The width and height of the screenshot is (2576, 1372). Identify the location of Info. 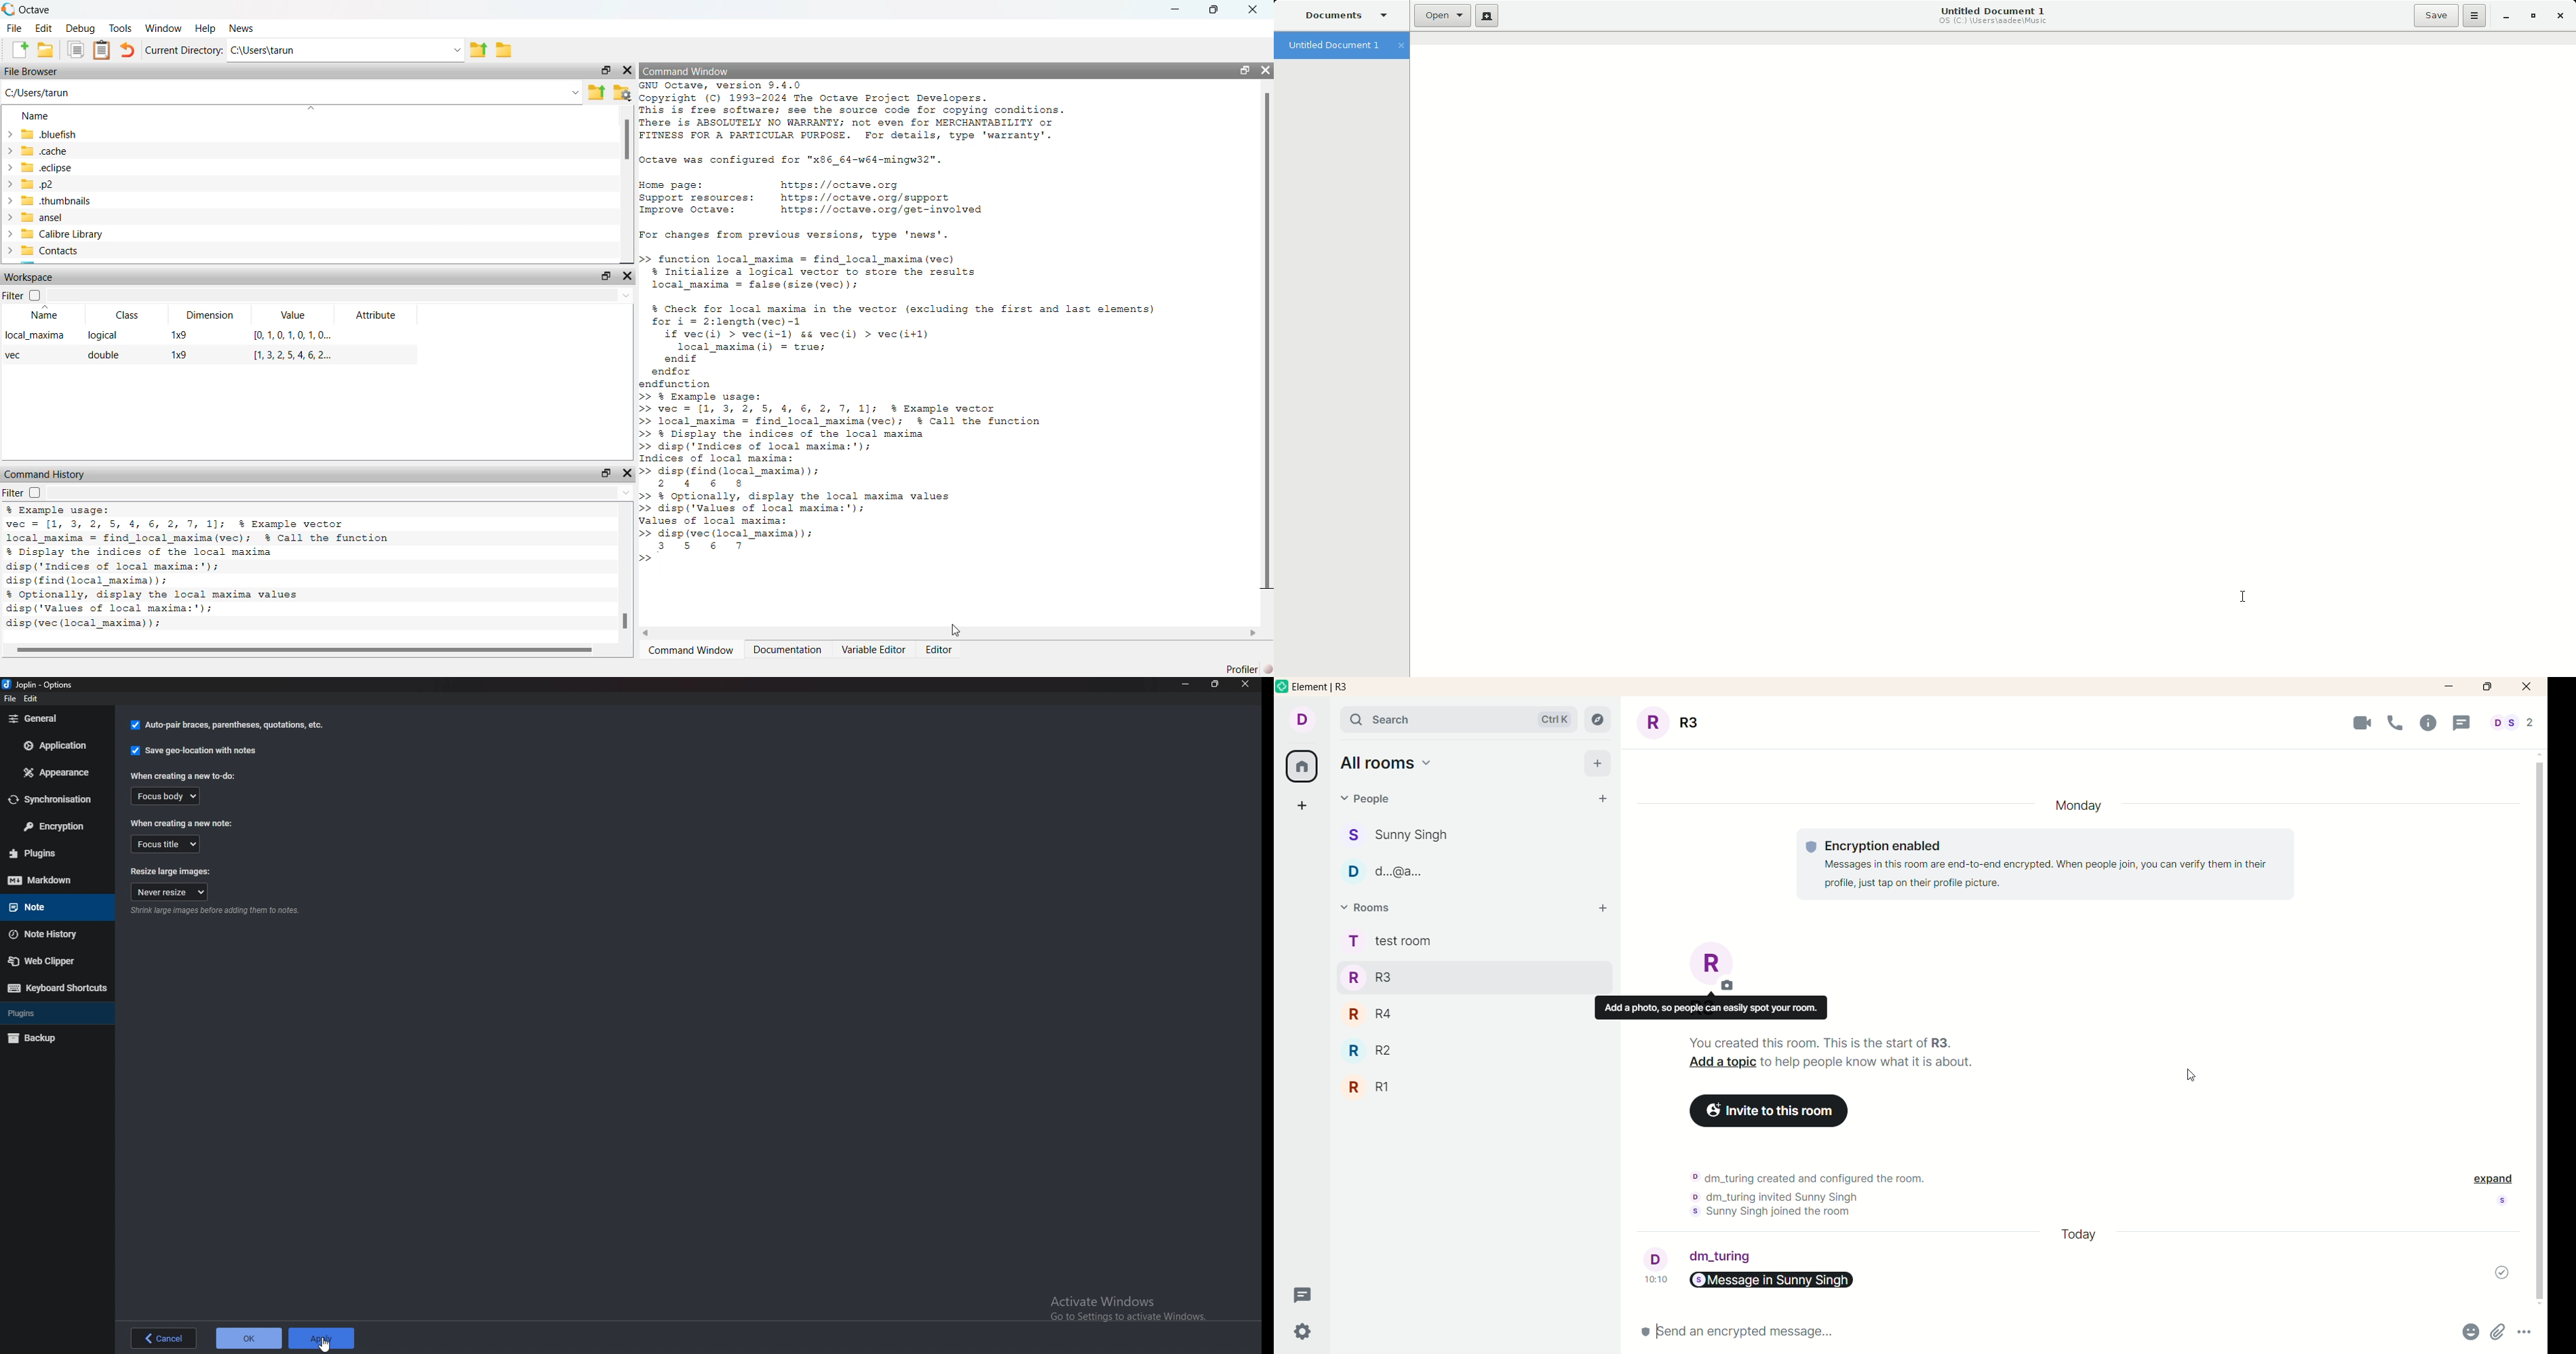
(216, 912).